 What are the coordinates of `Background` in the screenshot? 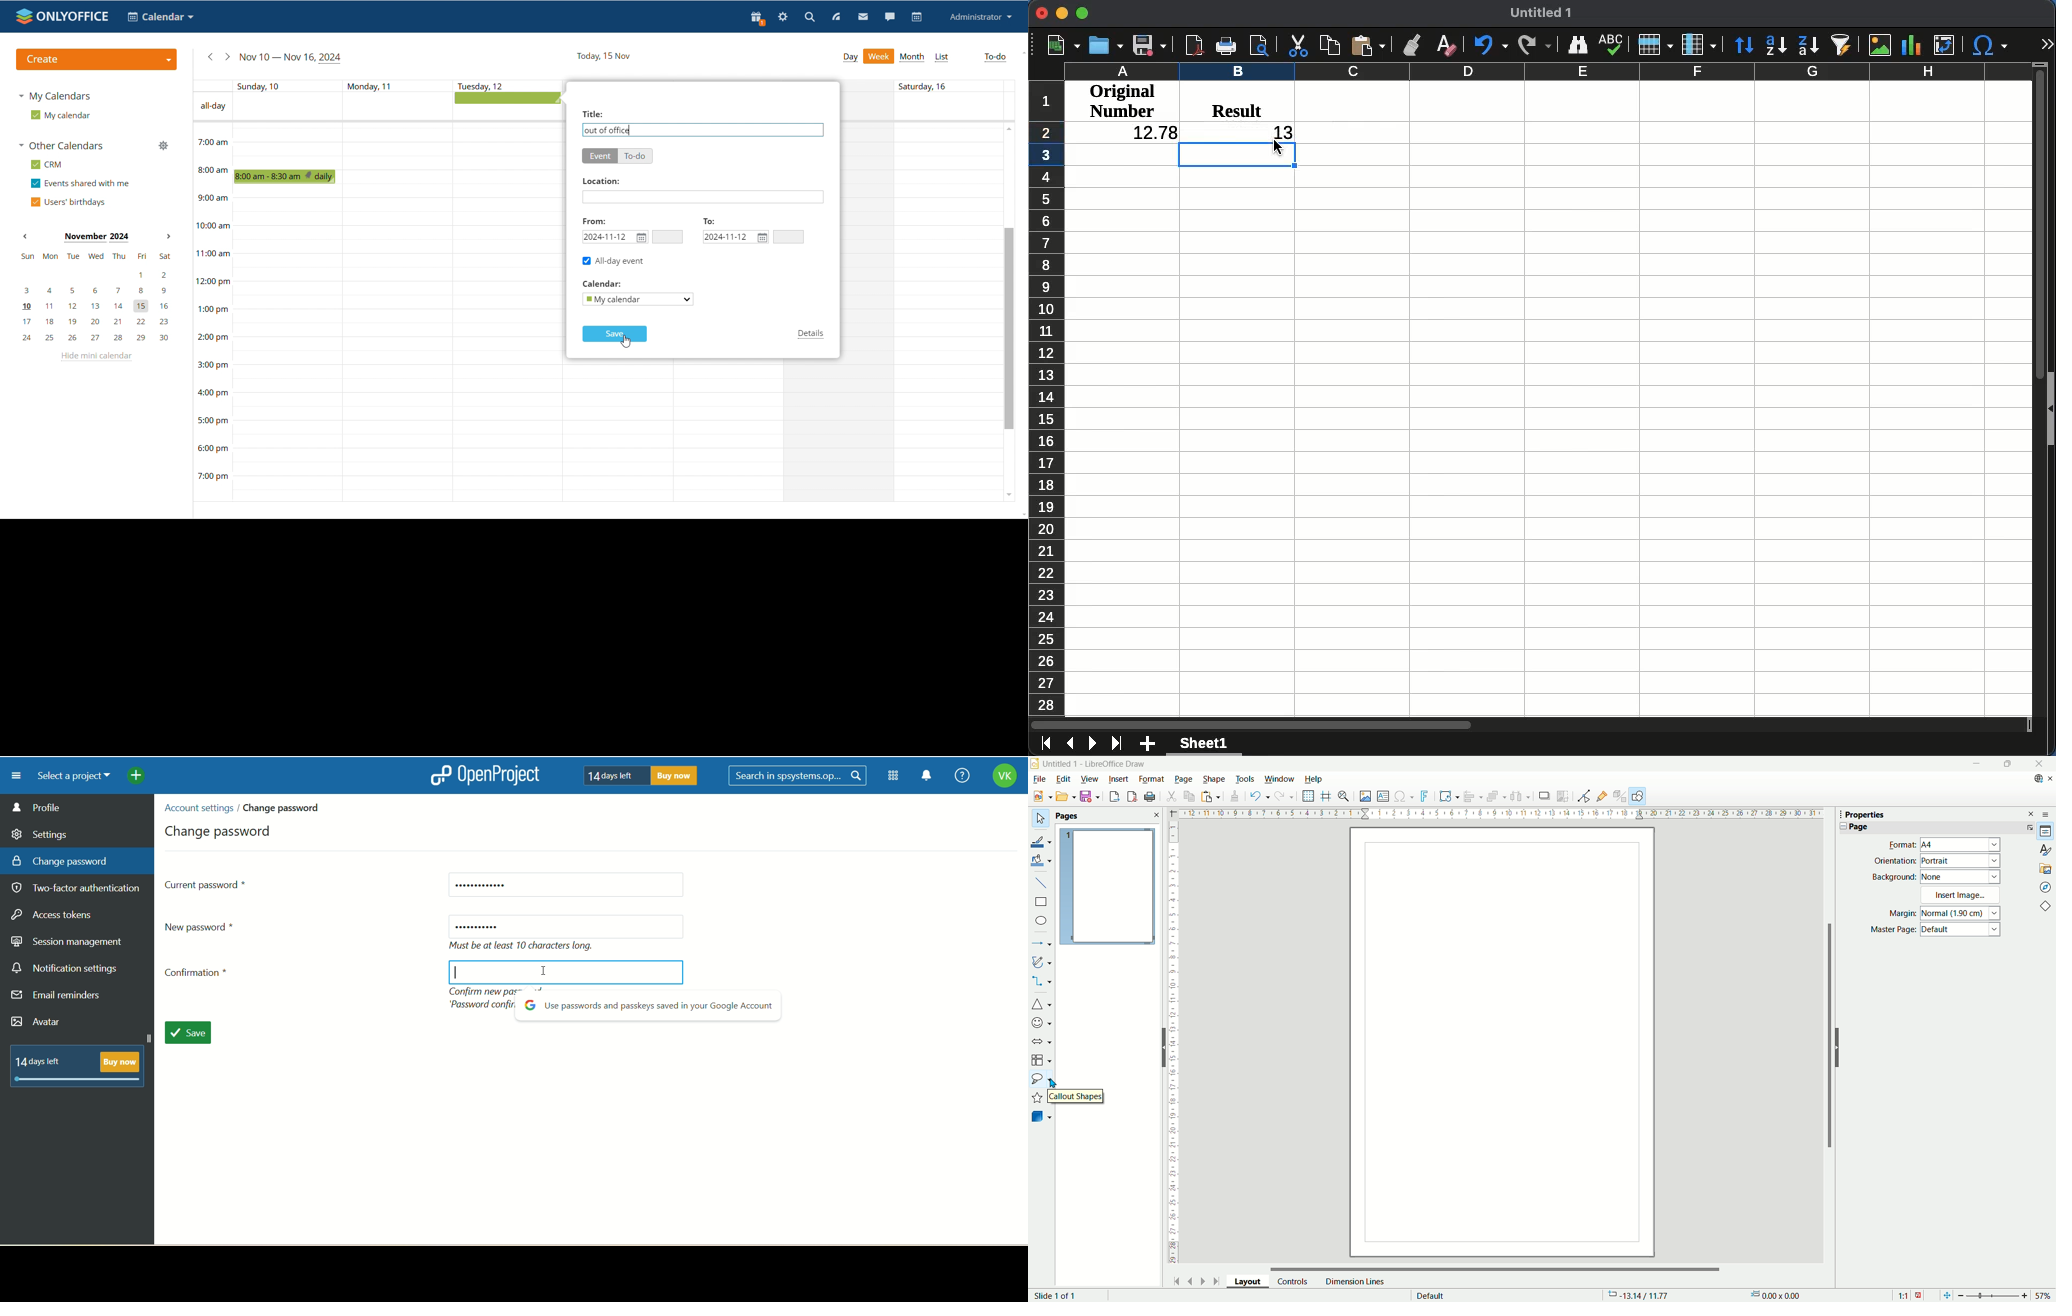 It's located at (1894, 876).